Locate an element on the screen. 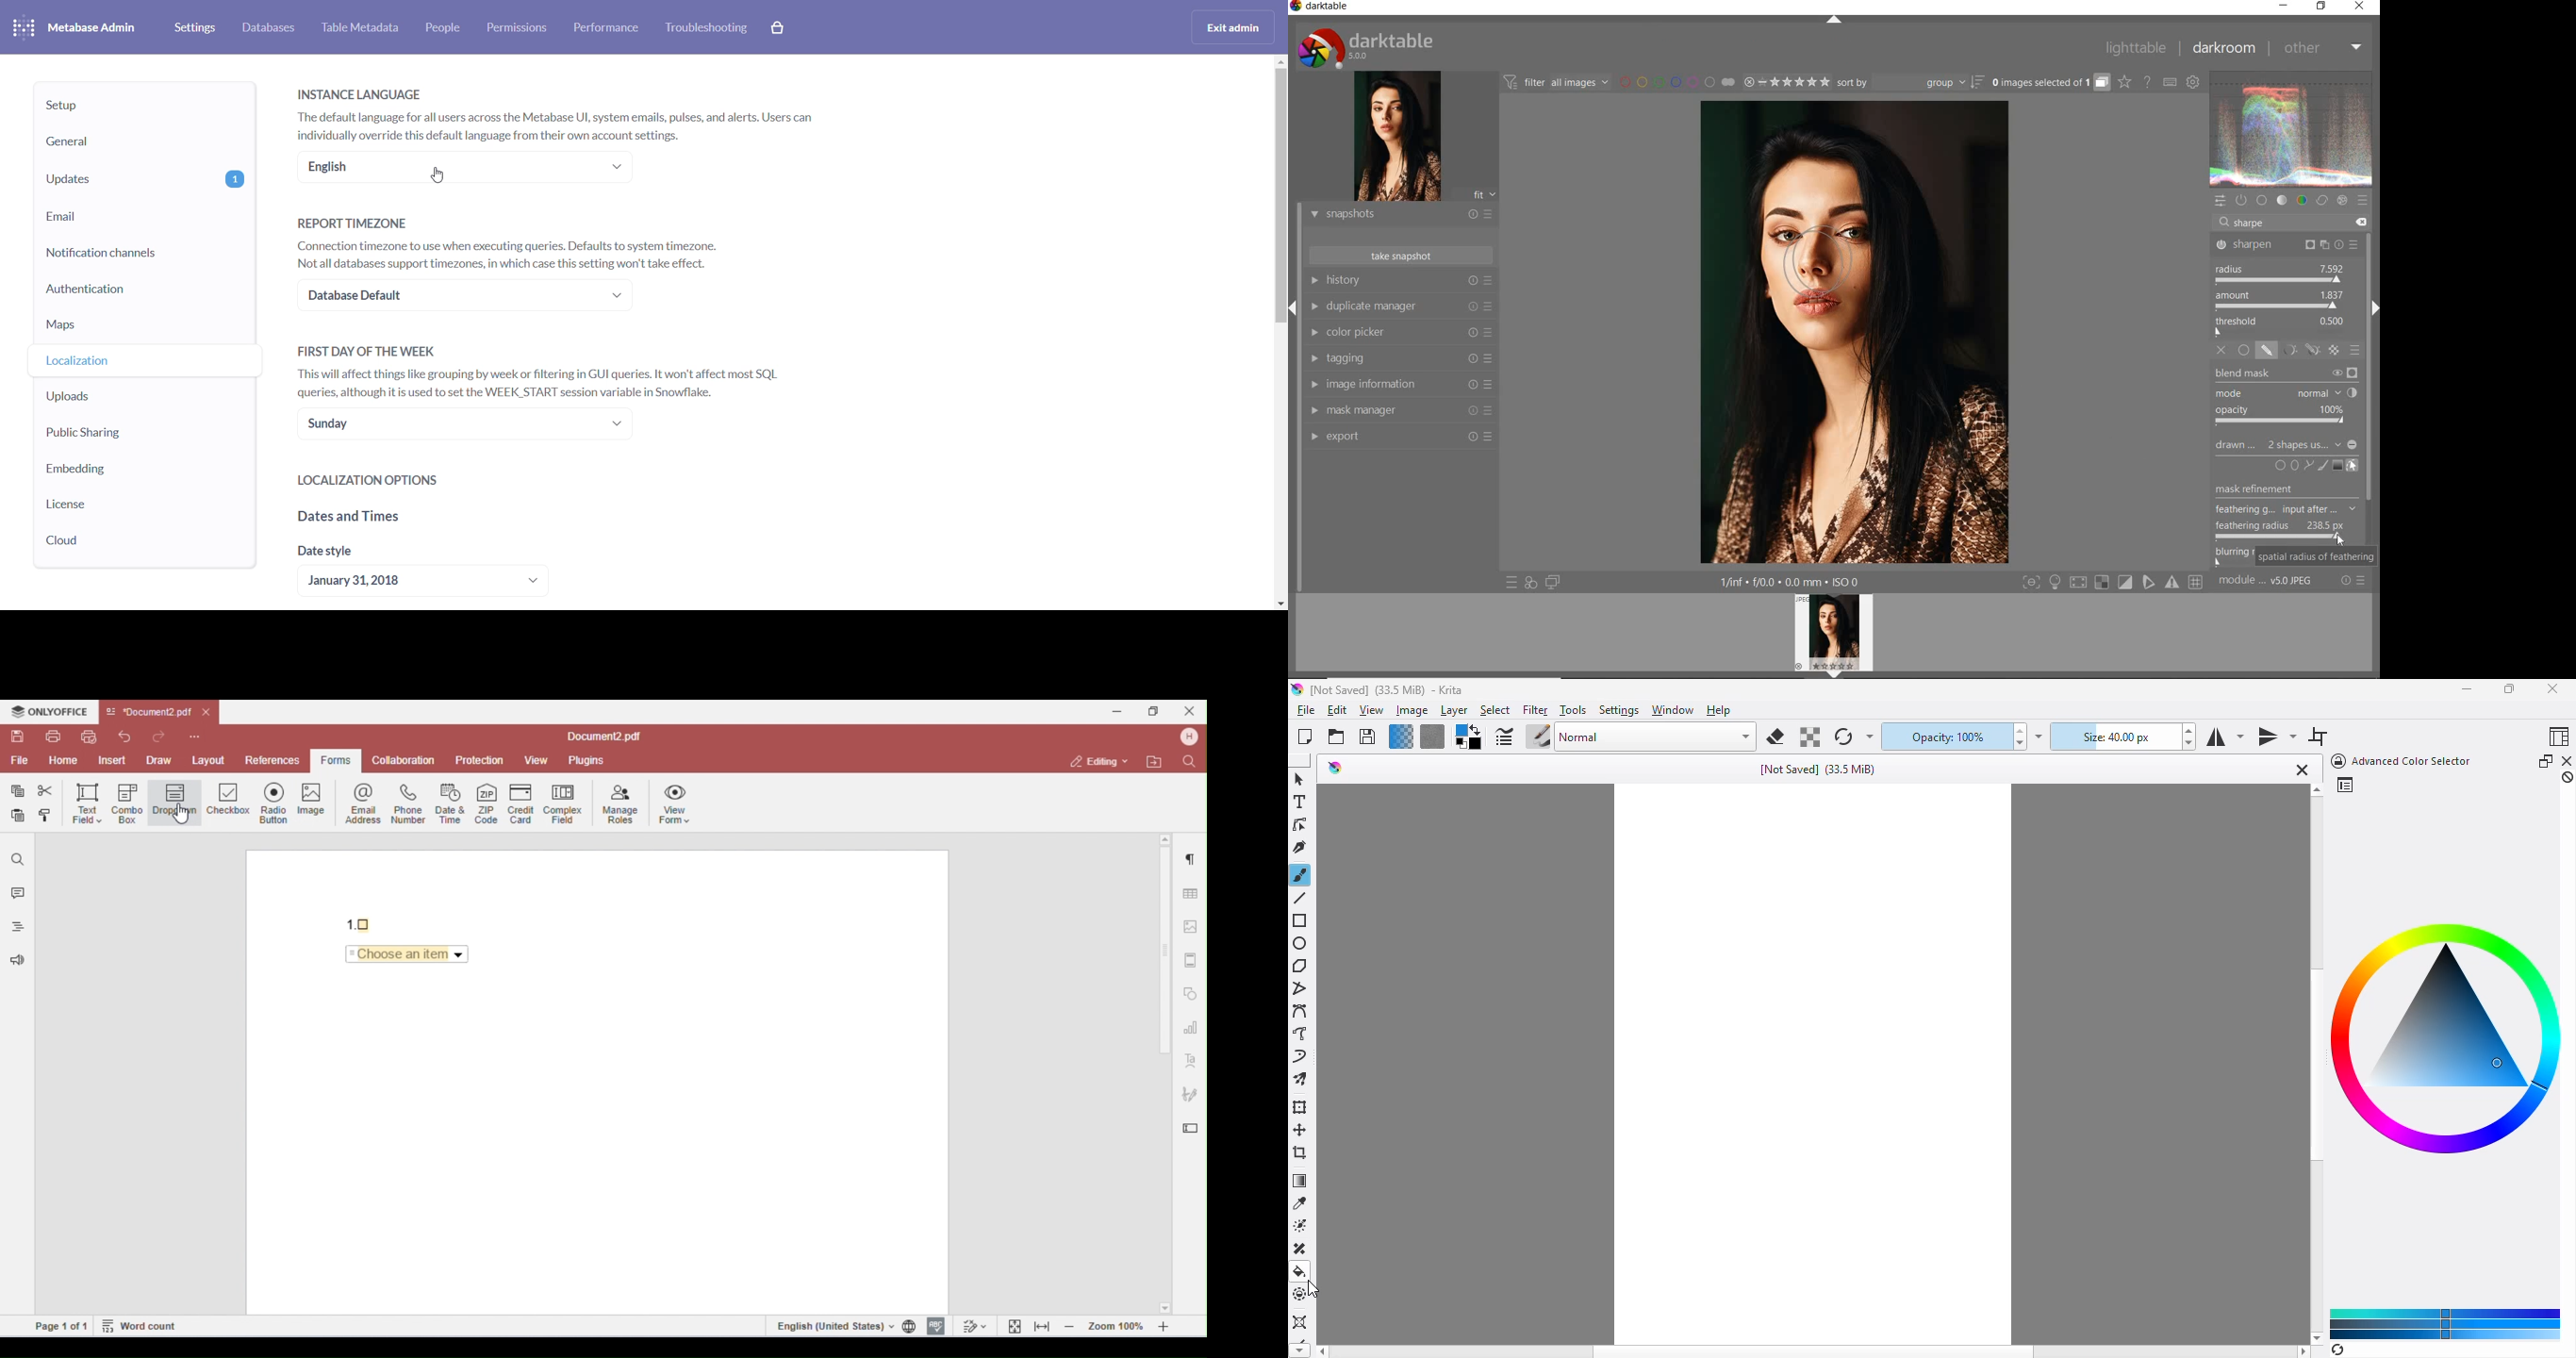  draw a gradient is located at coordinates (1300, 1180).